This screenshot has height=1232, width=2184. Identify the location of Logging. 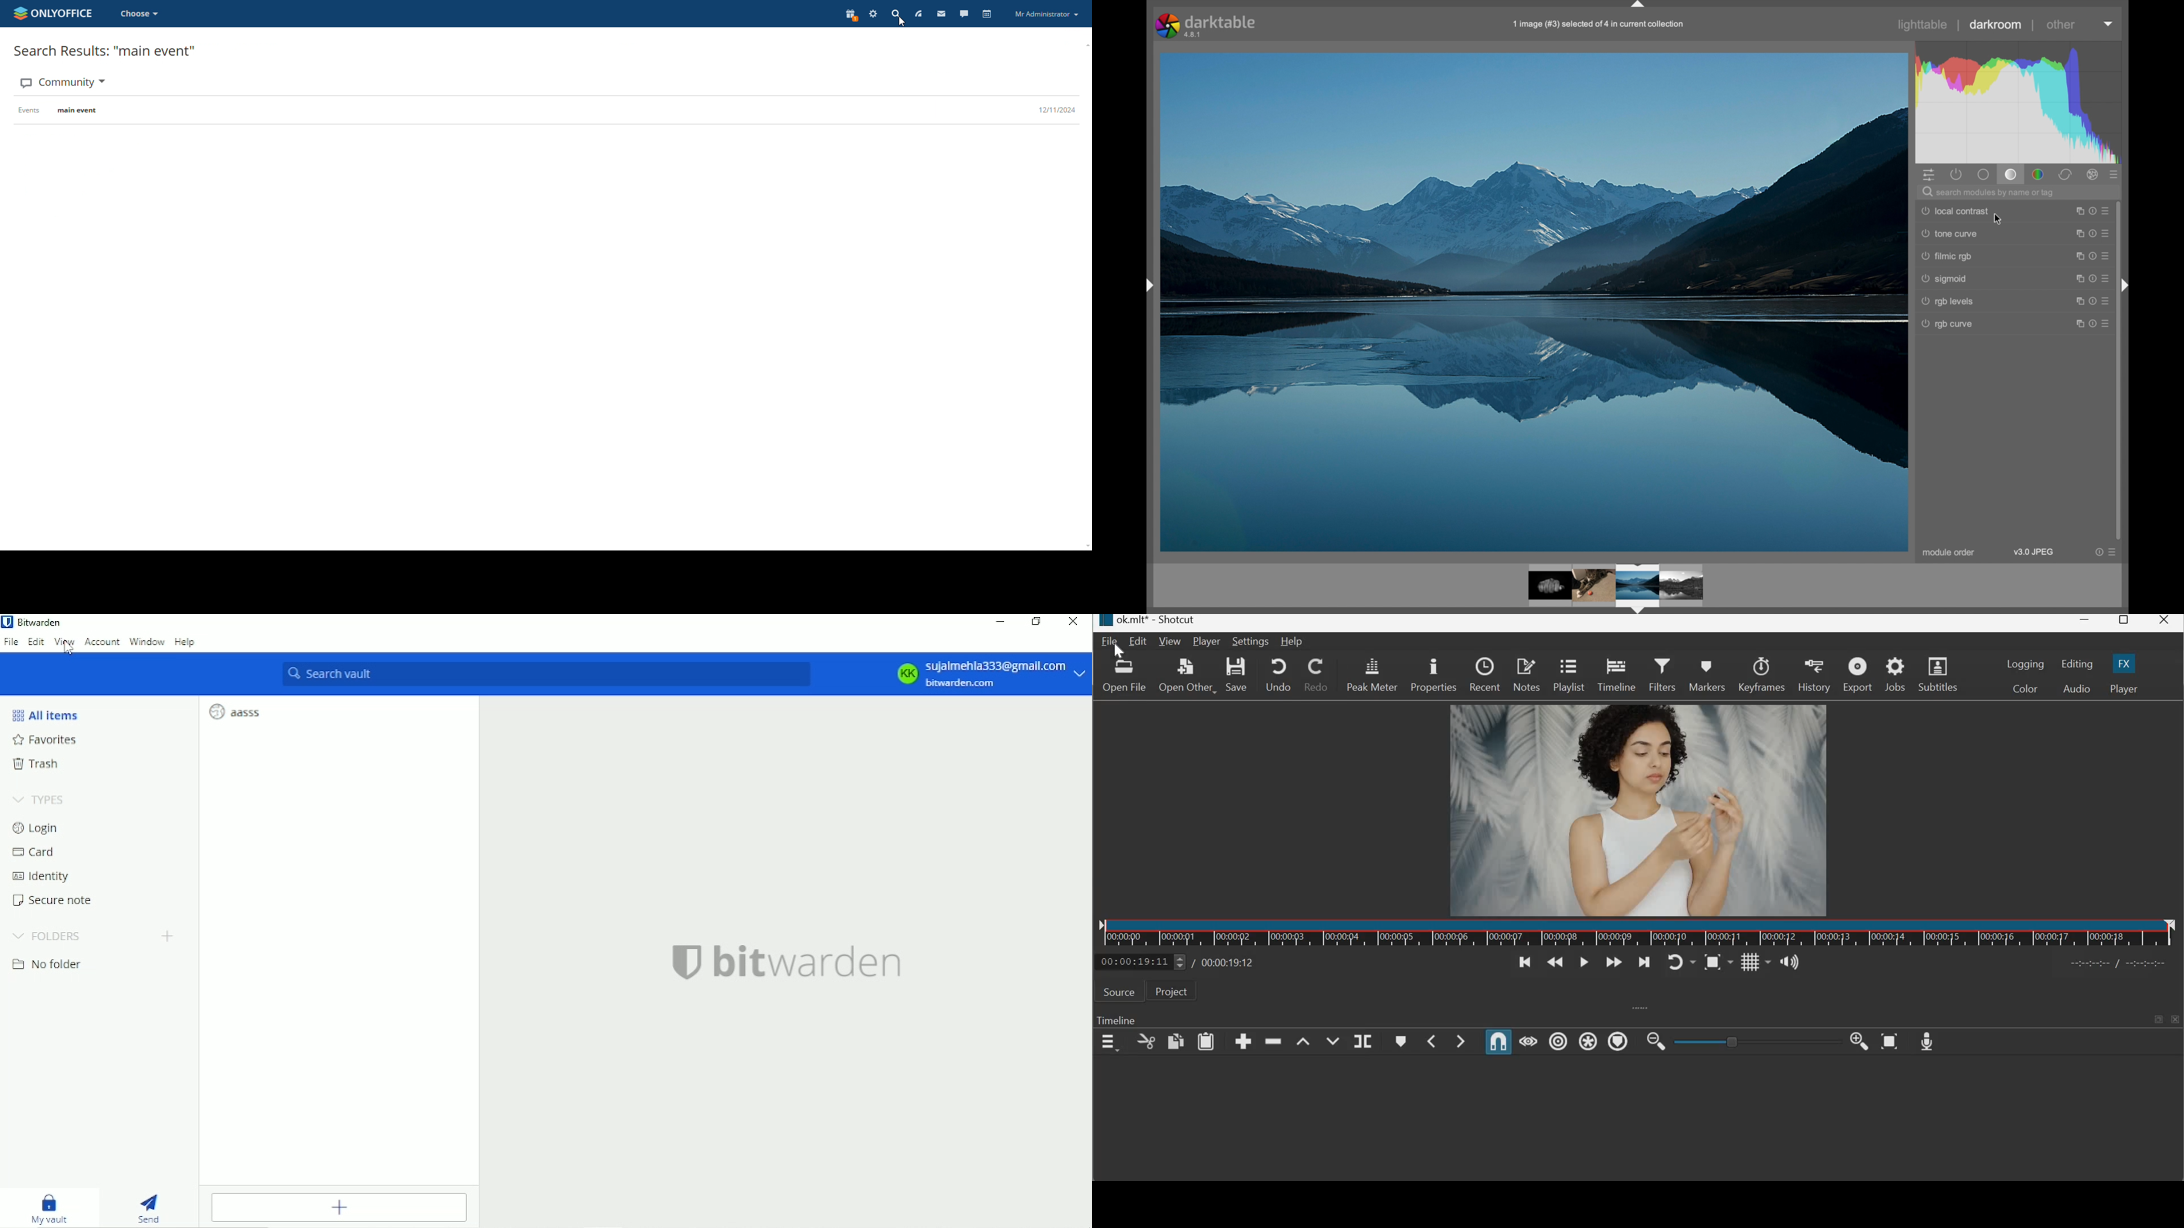
(2026, 663).